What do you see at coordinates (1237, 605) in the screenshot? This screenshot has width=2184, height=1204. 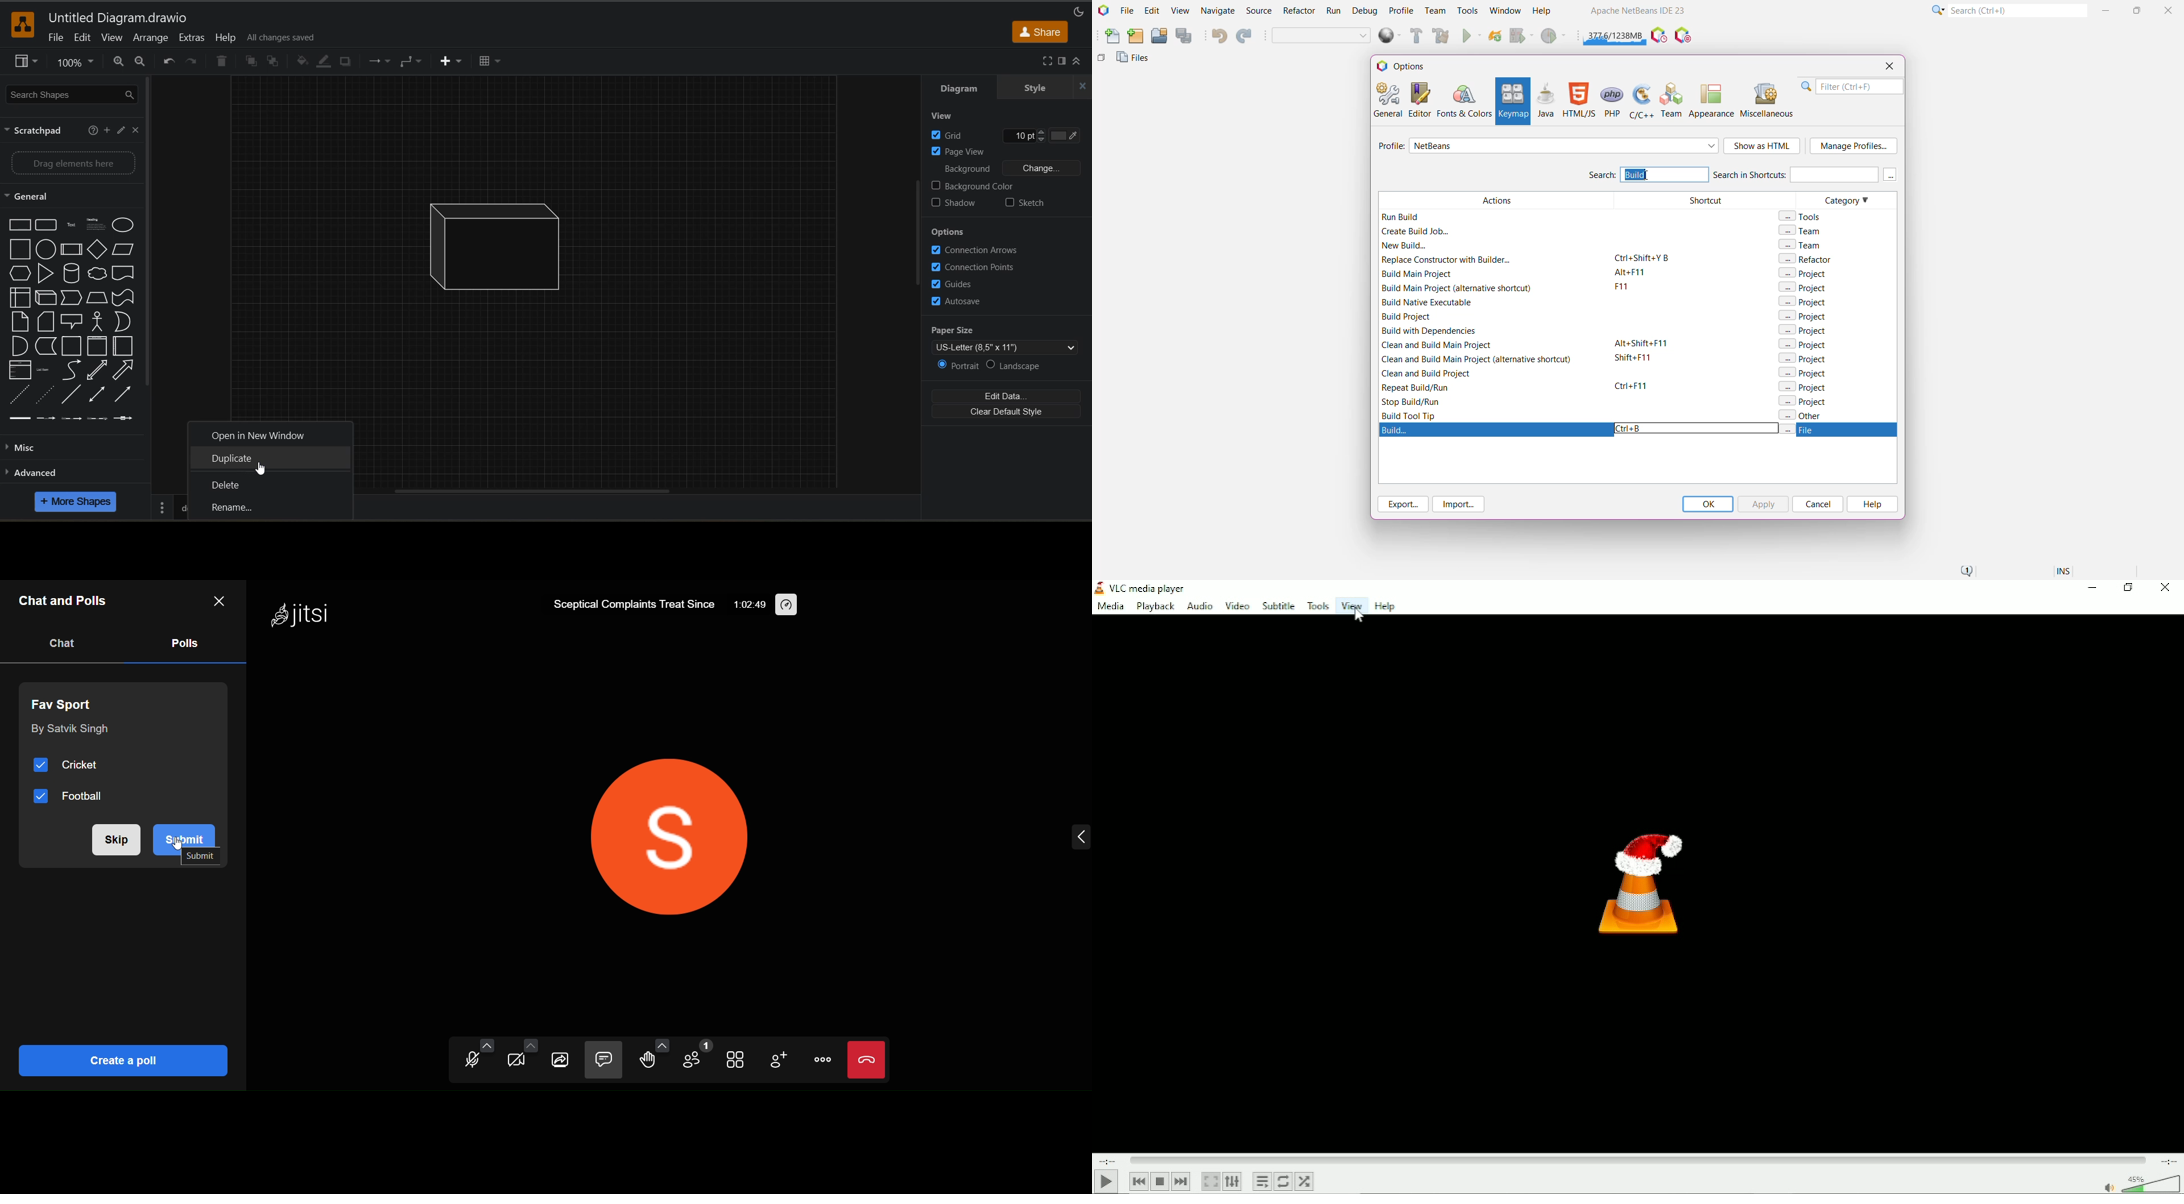 I see `Video` at bounding box center [1237, 605].